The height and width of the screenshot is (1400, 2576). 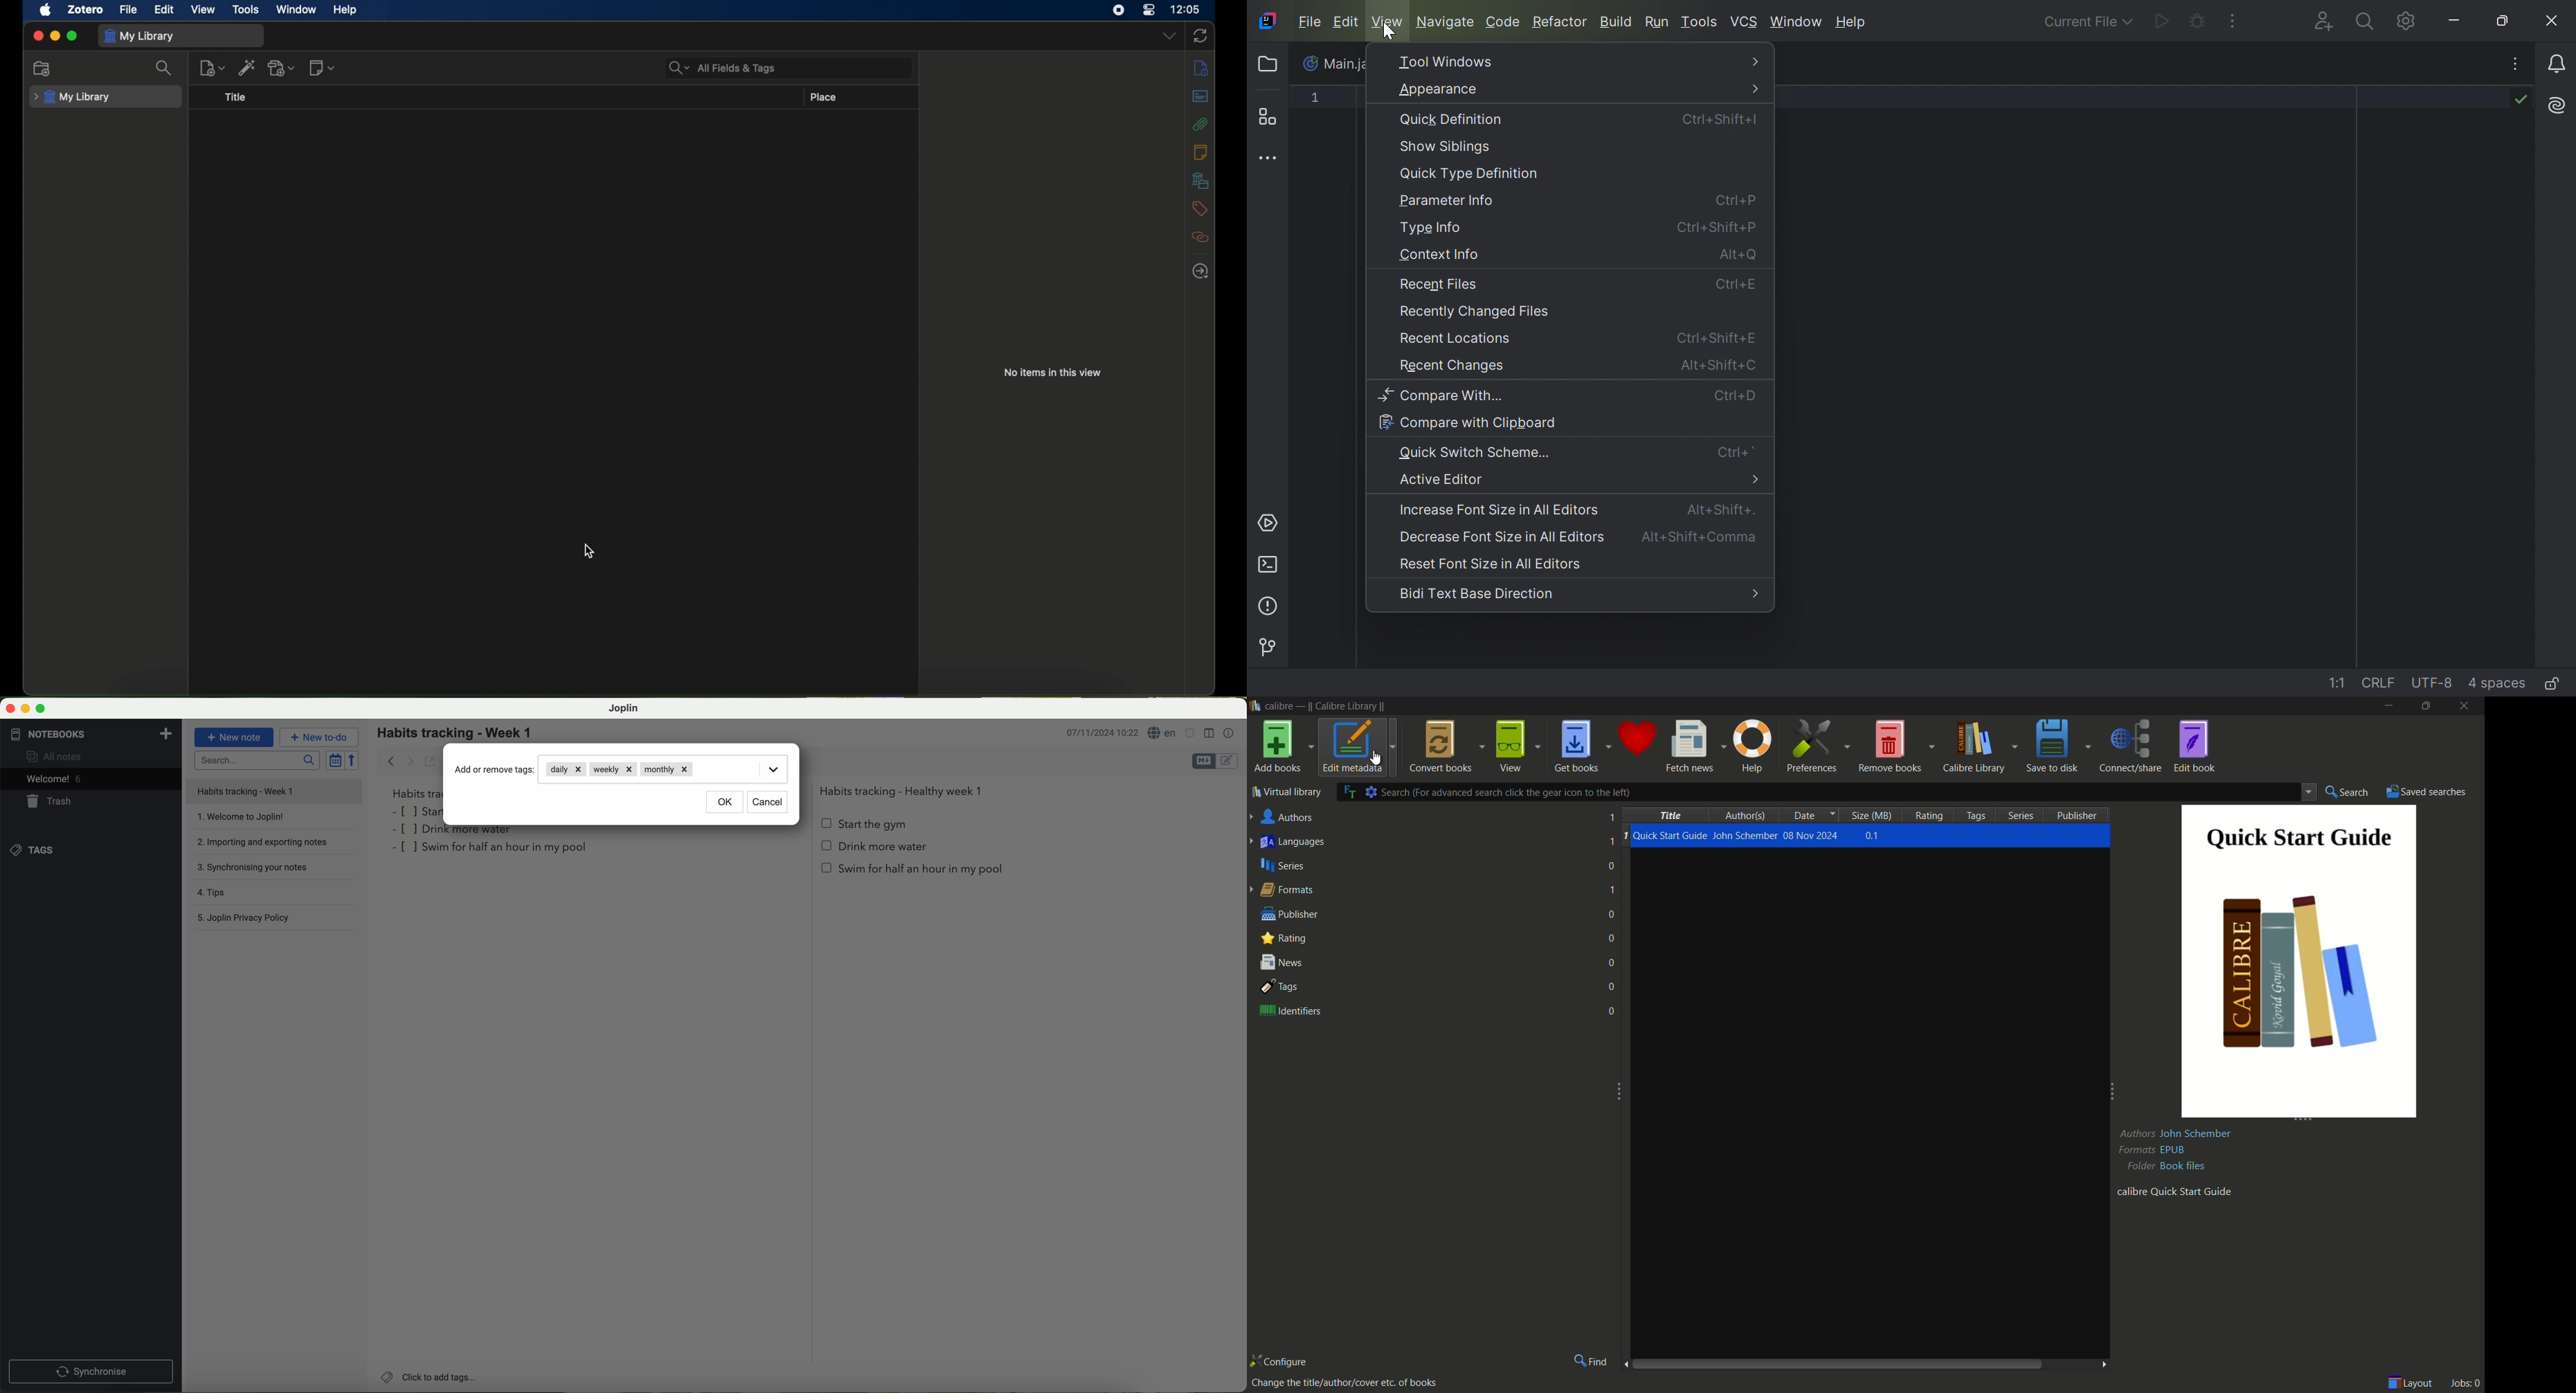 What do you see at coordinates (2559, 63) in the screenshot?
I see `Notifications` at bounding box center [2559, 63].